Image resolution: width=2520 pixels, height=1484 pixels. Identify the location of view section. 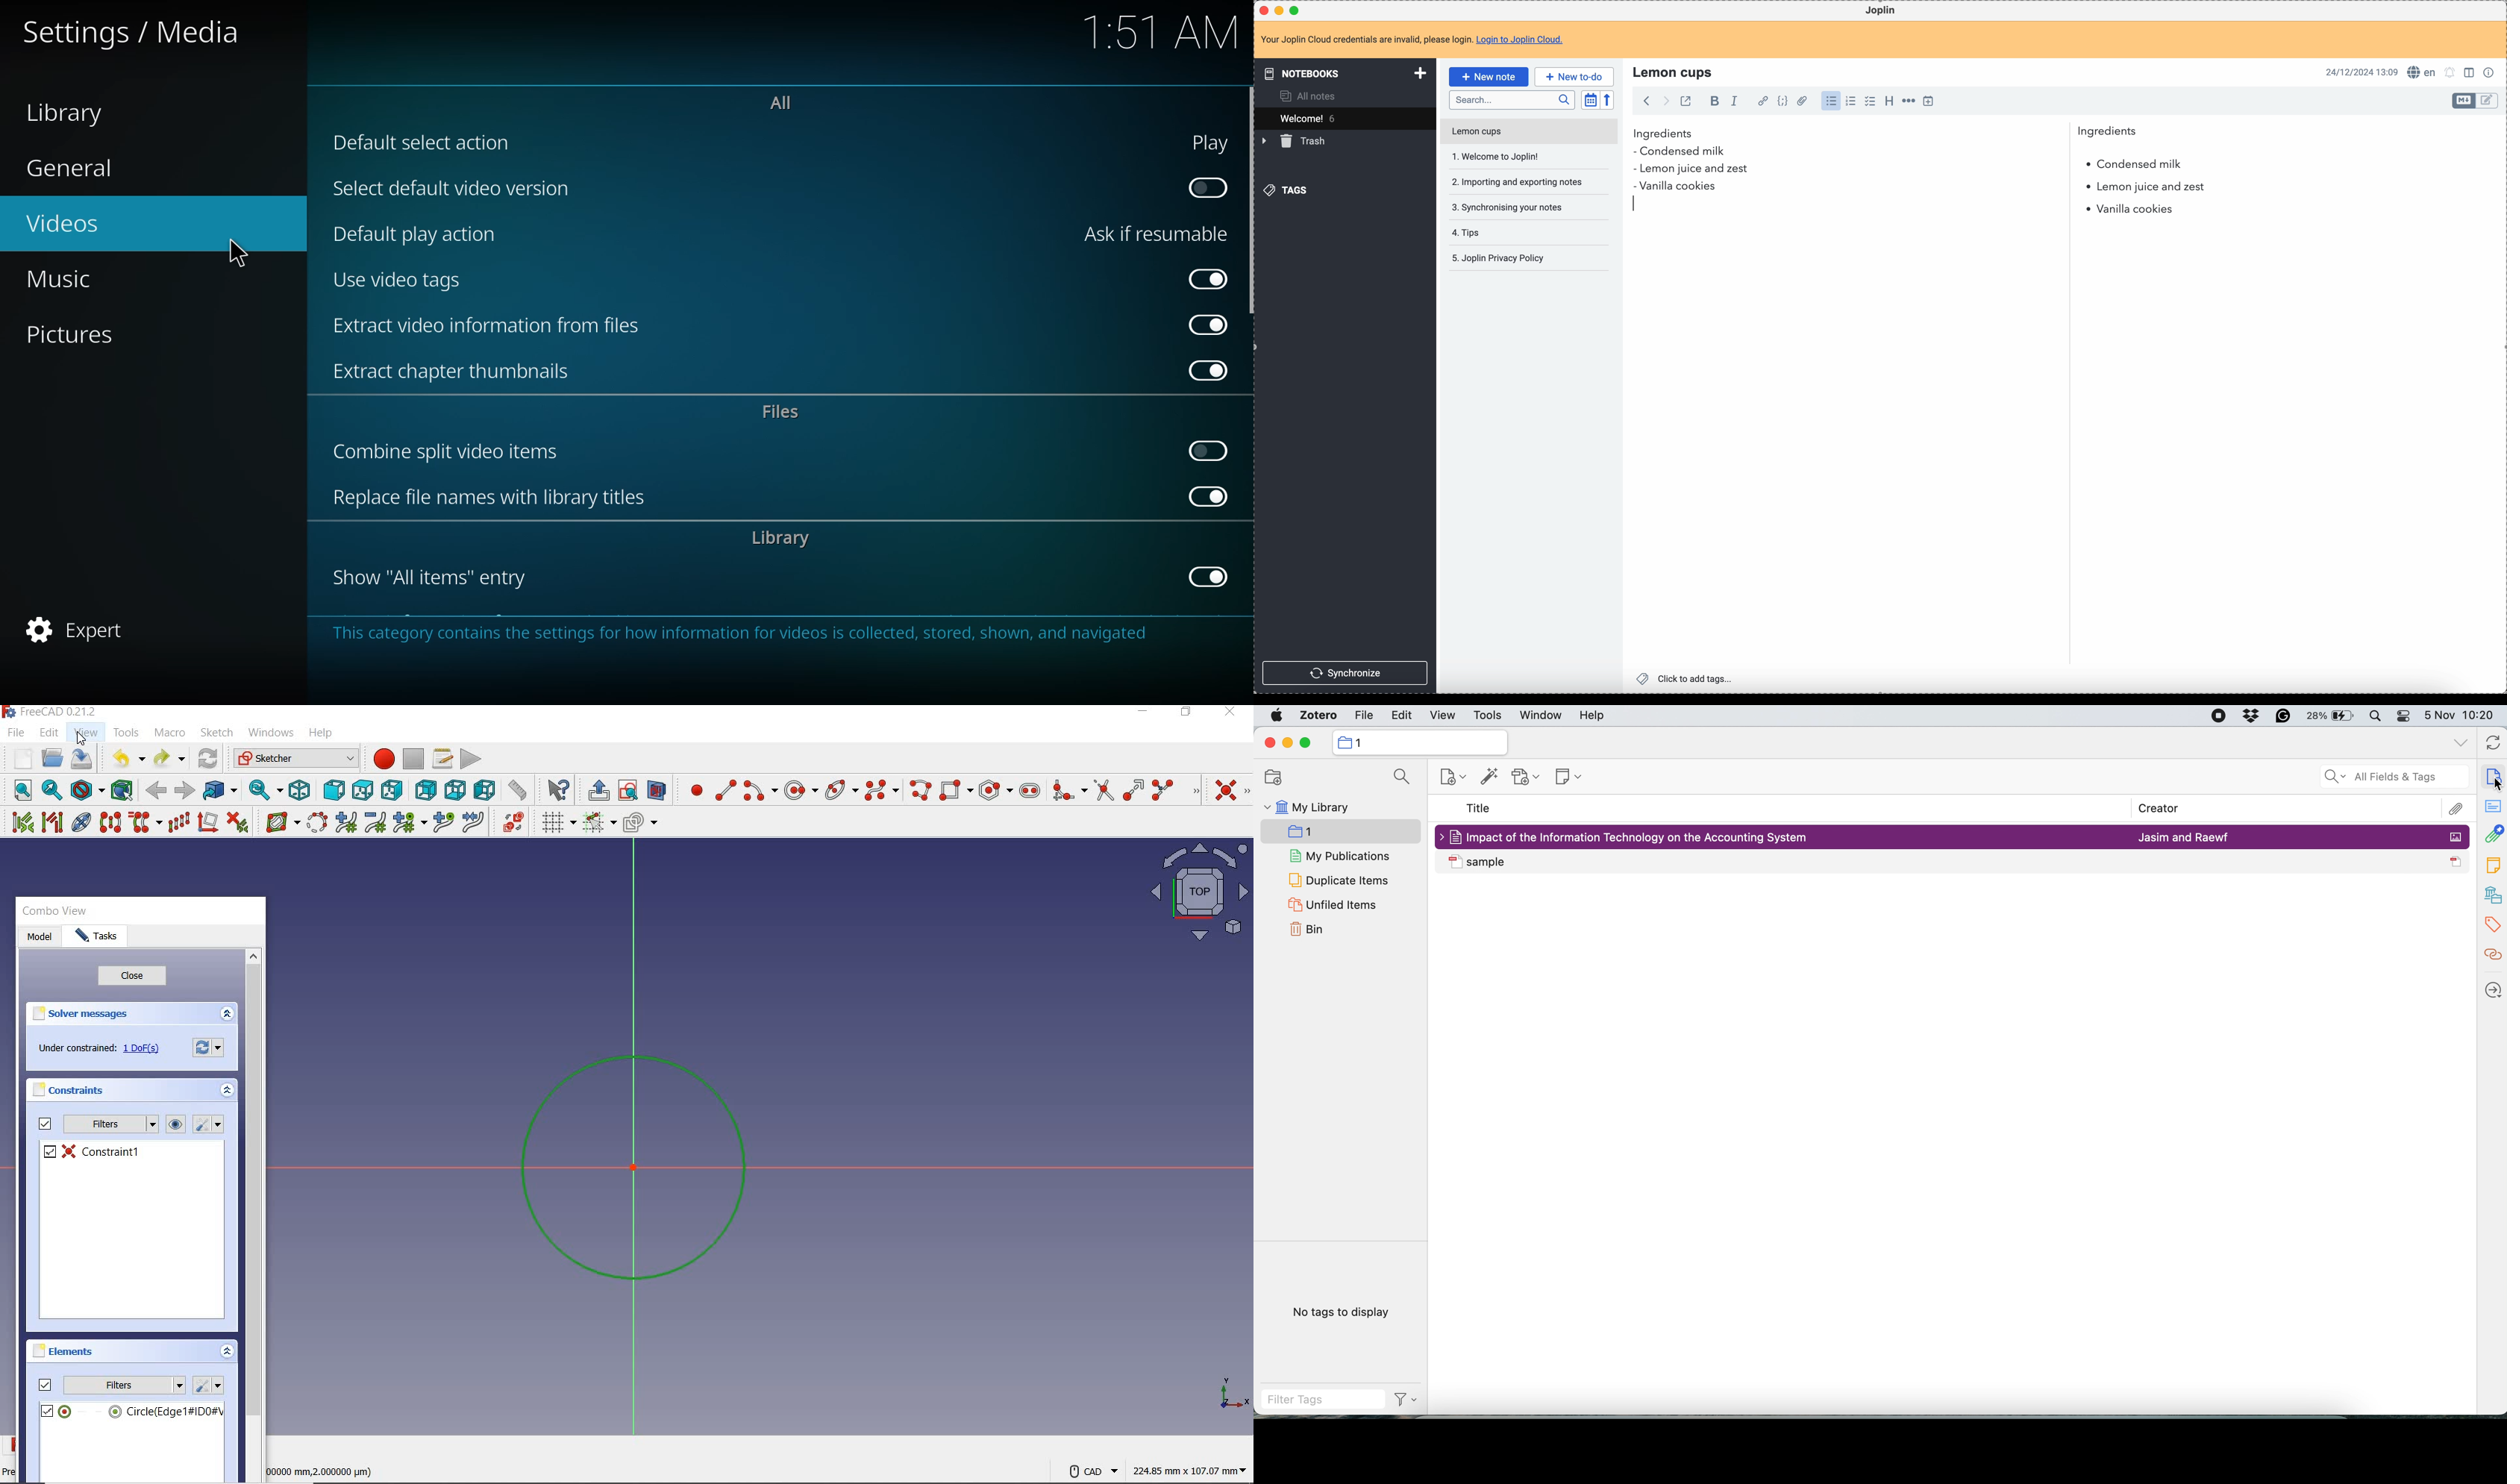
(657, 789).